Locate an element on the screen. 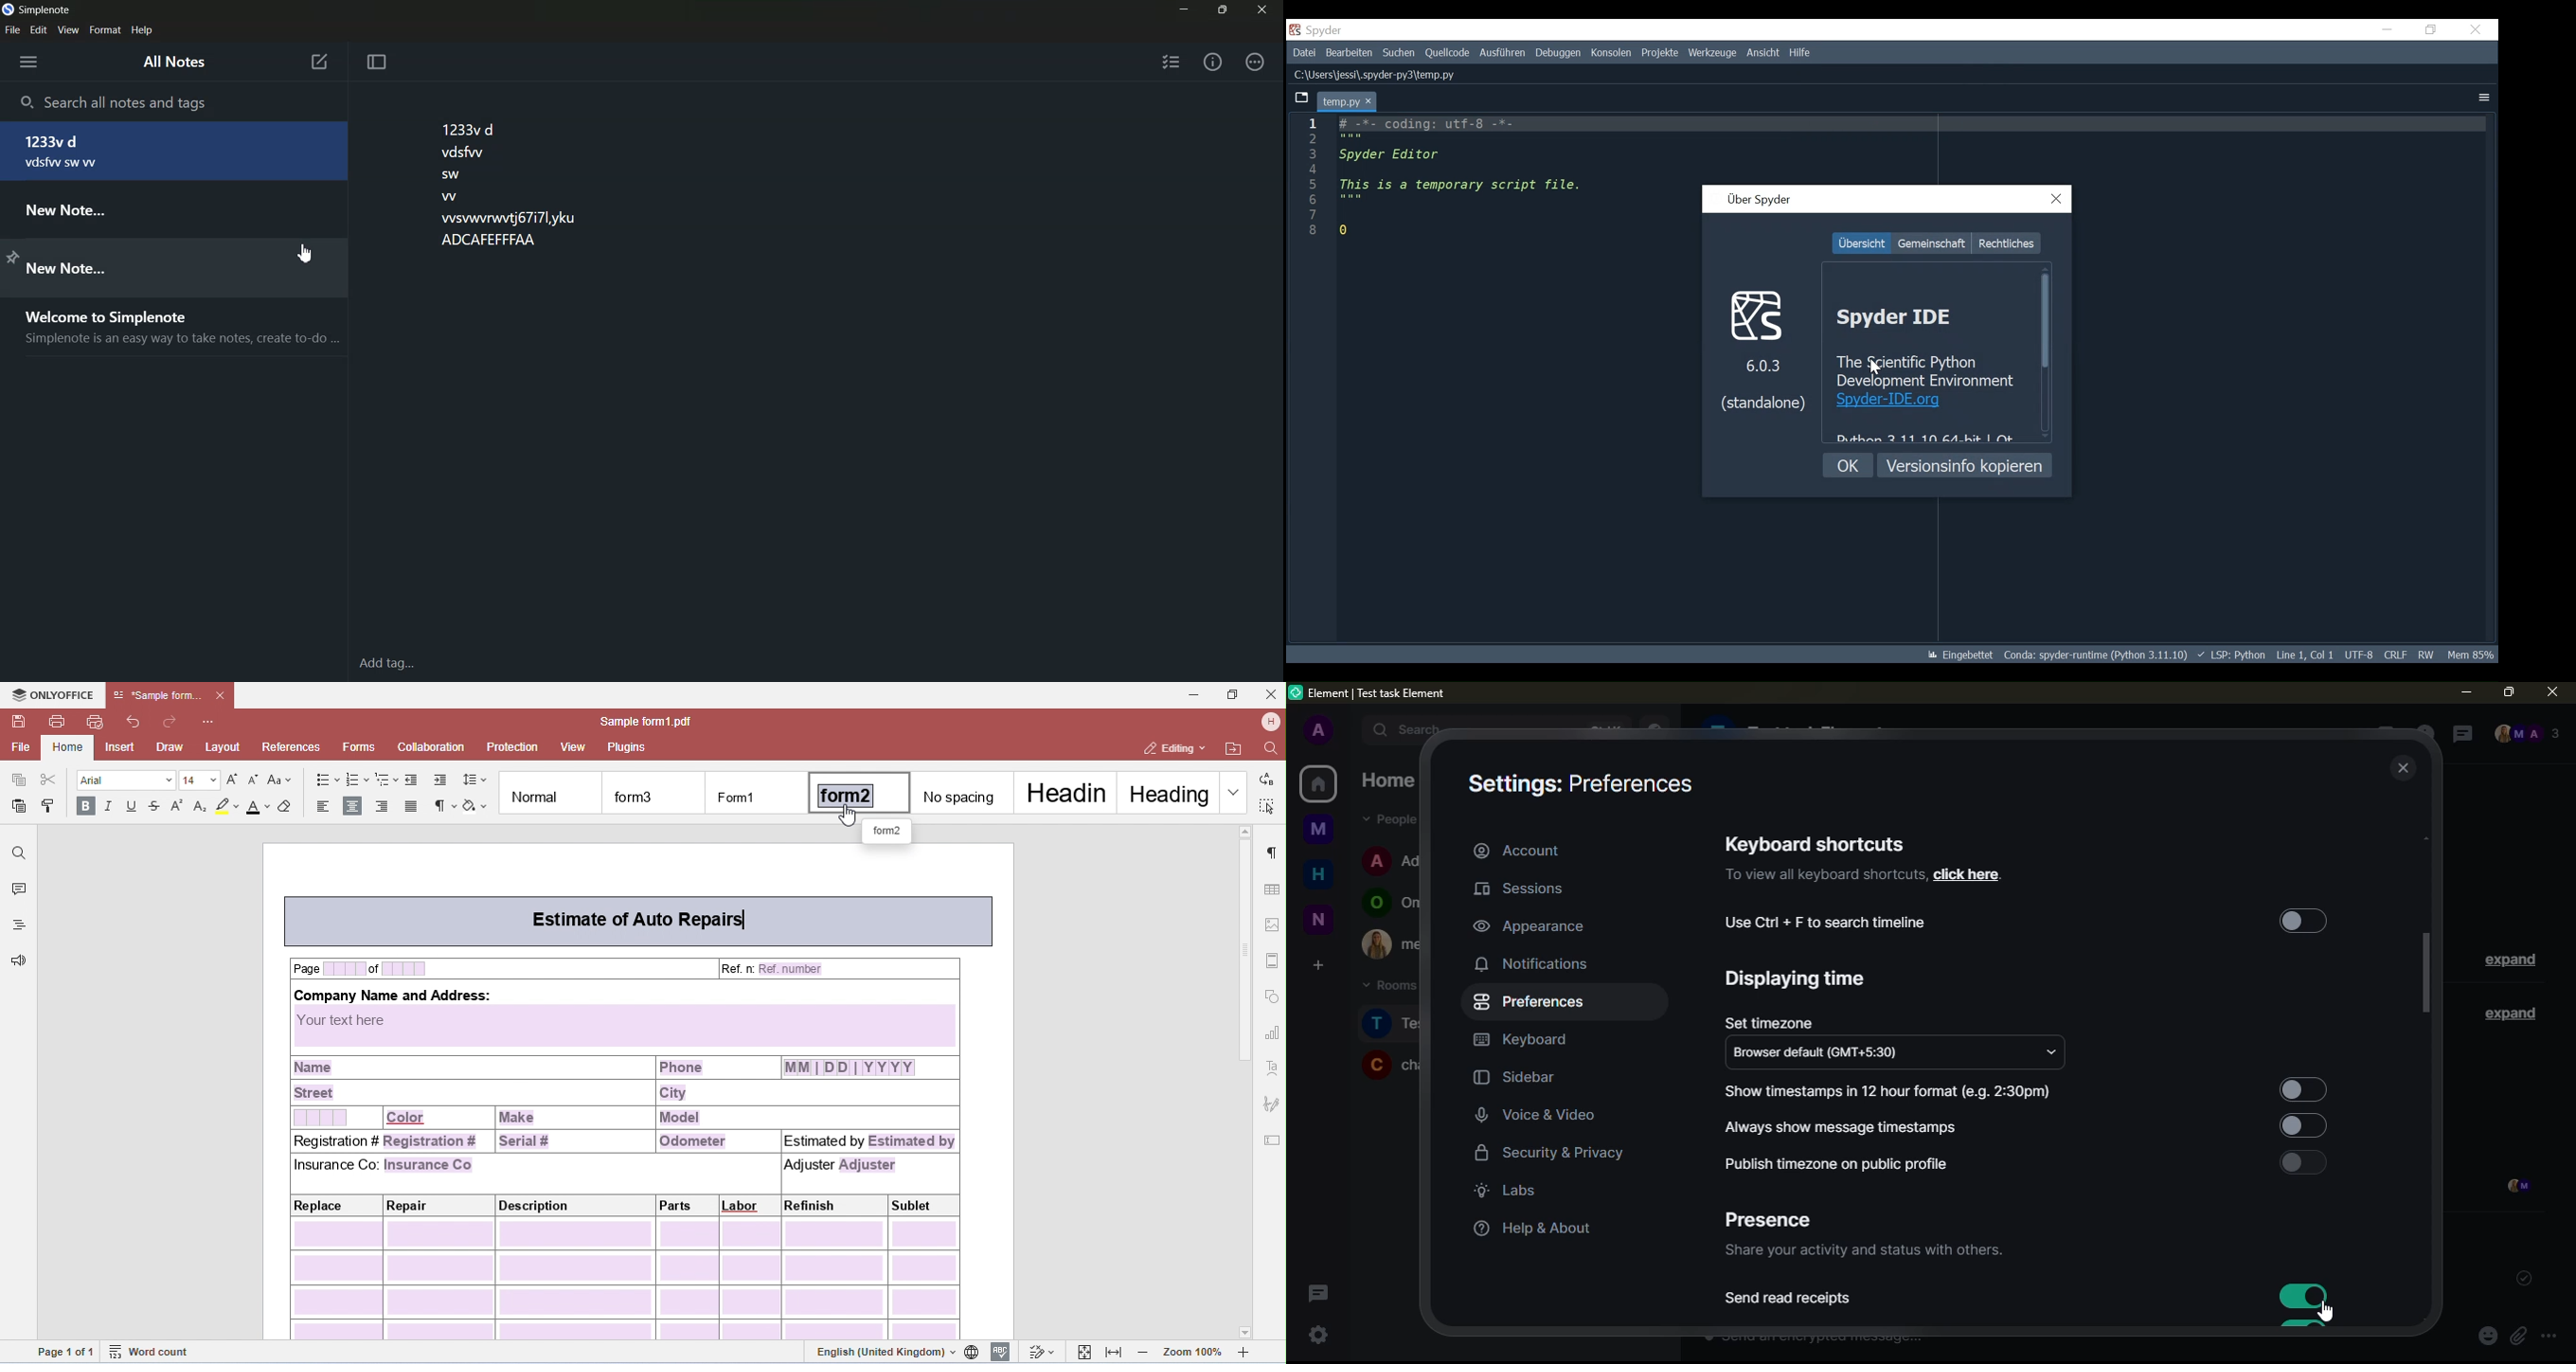 This screenshot has height=1372, width=2576. expand is located at coordinates (1350, 729).